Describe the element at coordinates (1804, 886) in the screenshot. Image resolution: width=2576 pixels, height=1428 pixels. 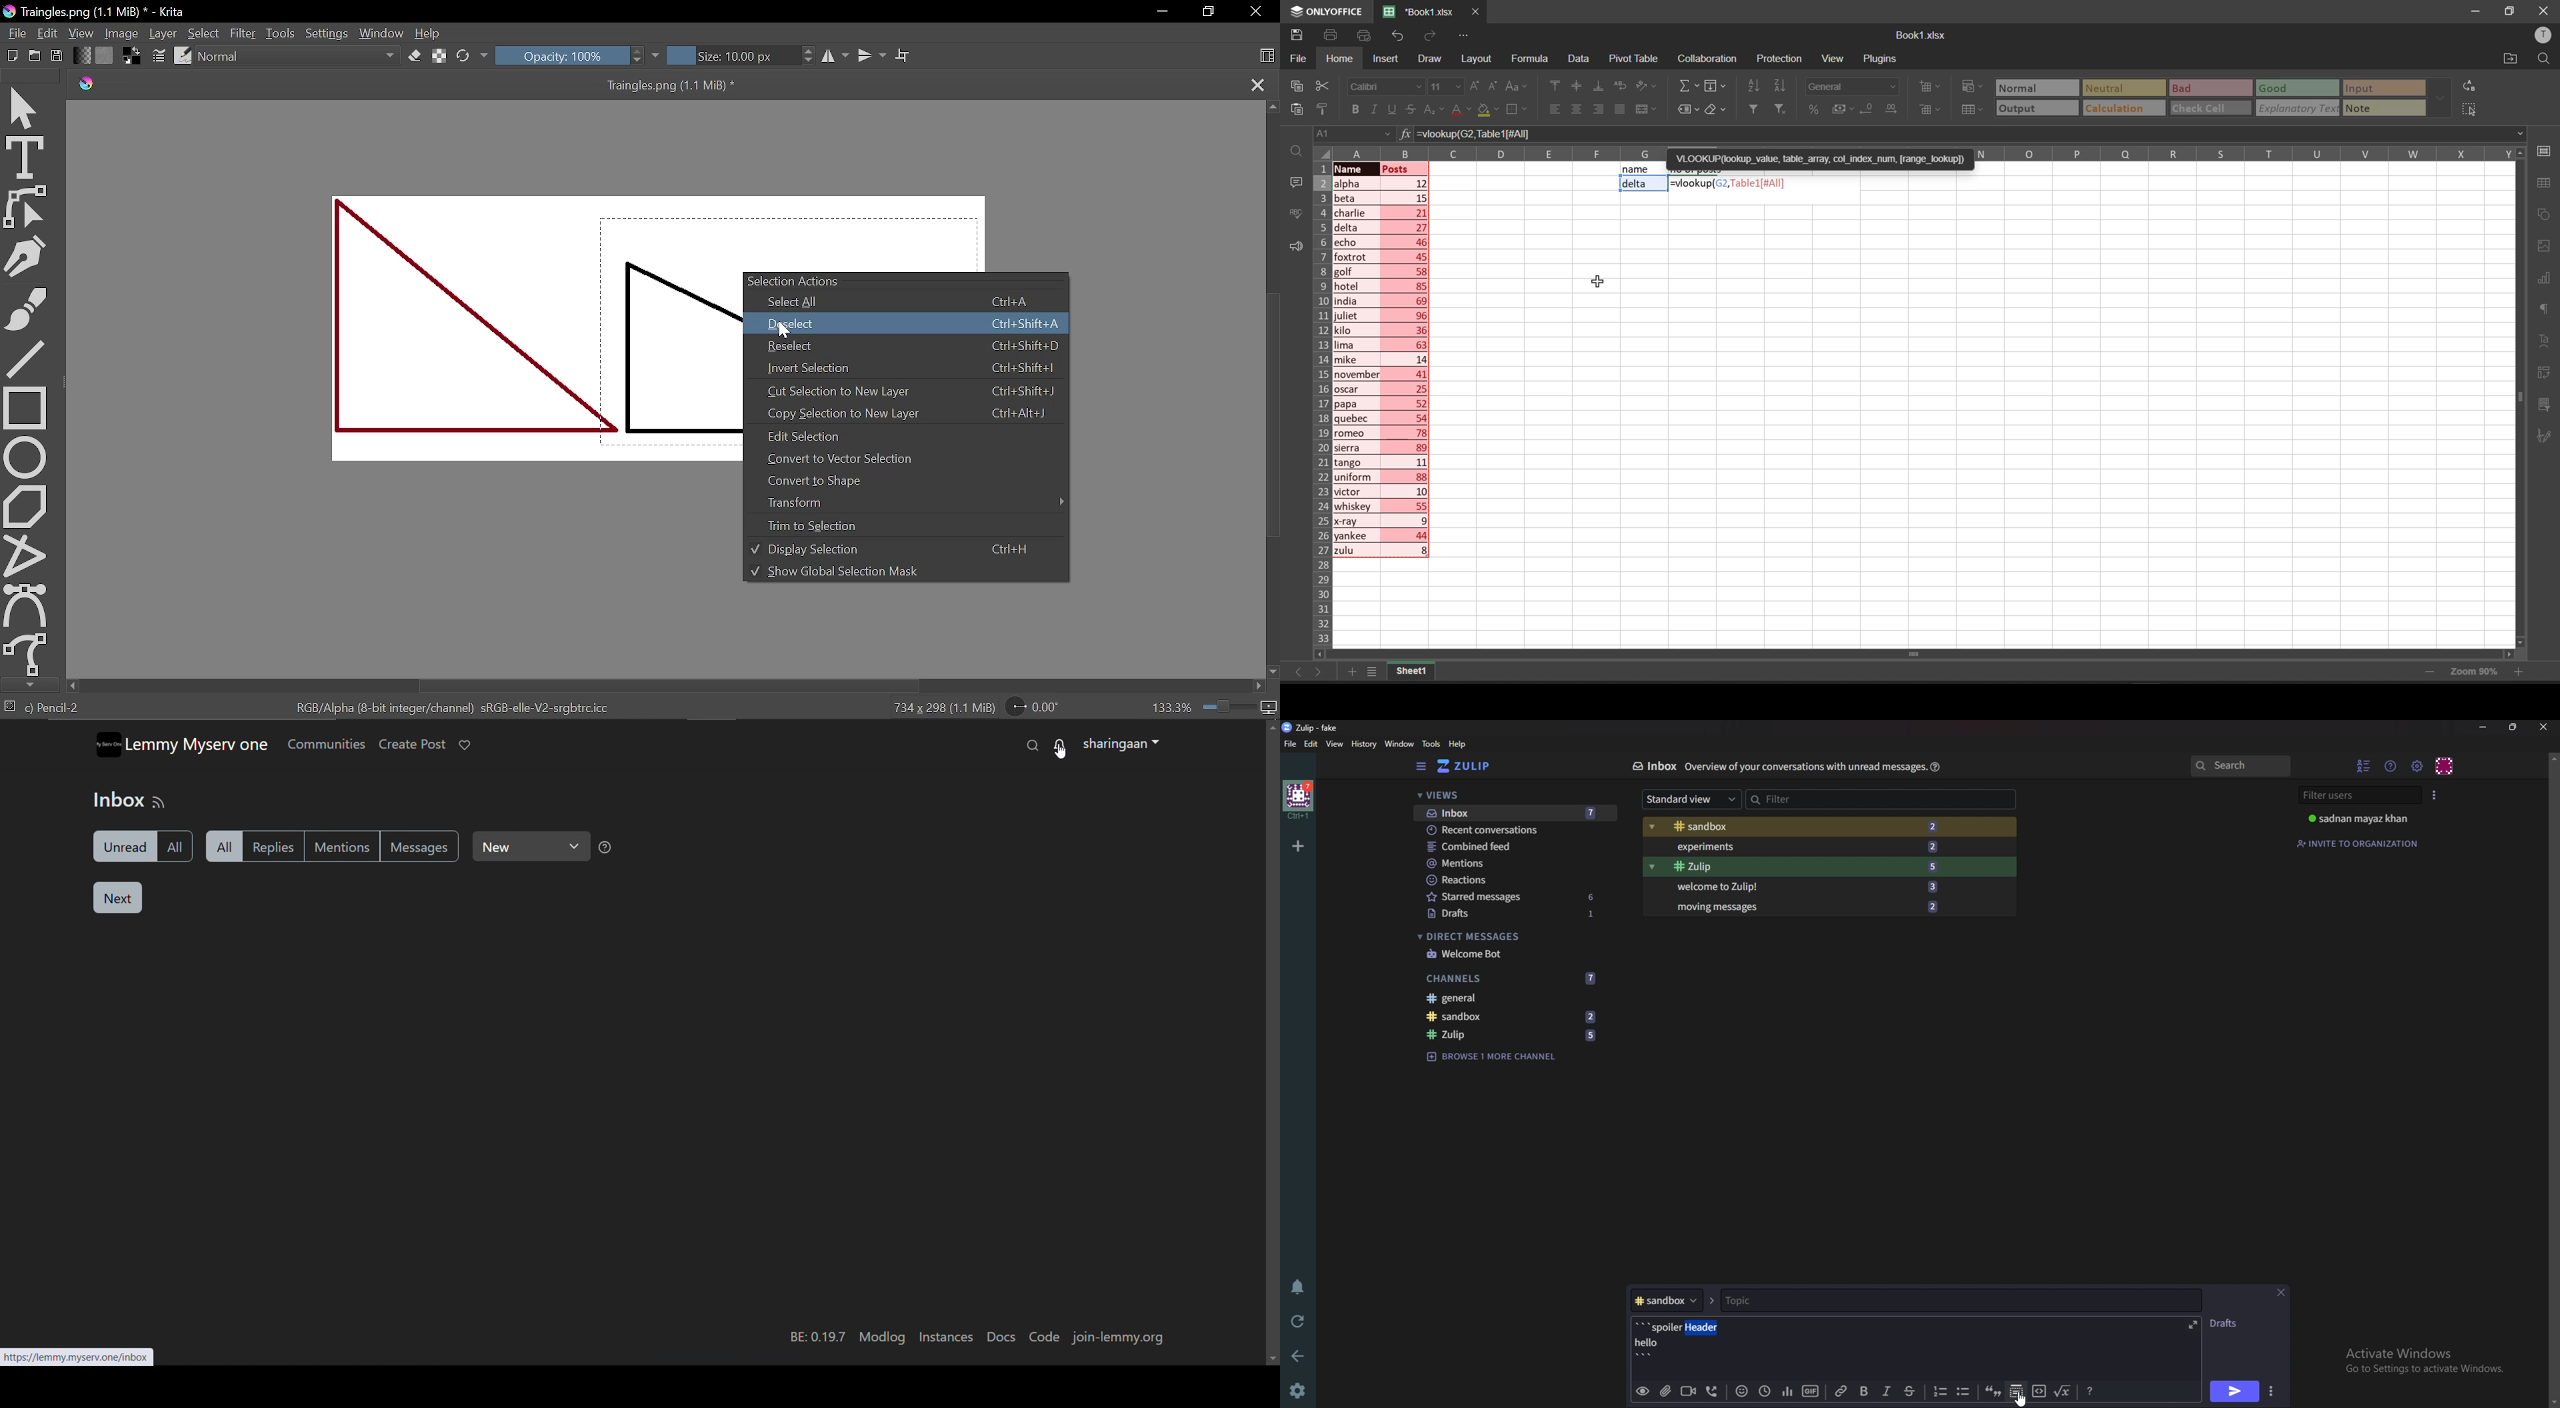
I see `Welcome to Zulip` at that location.